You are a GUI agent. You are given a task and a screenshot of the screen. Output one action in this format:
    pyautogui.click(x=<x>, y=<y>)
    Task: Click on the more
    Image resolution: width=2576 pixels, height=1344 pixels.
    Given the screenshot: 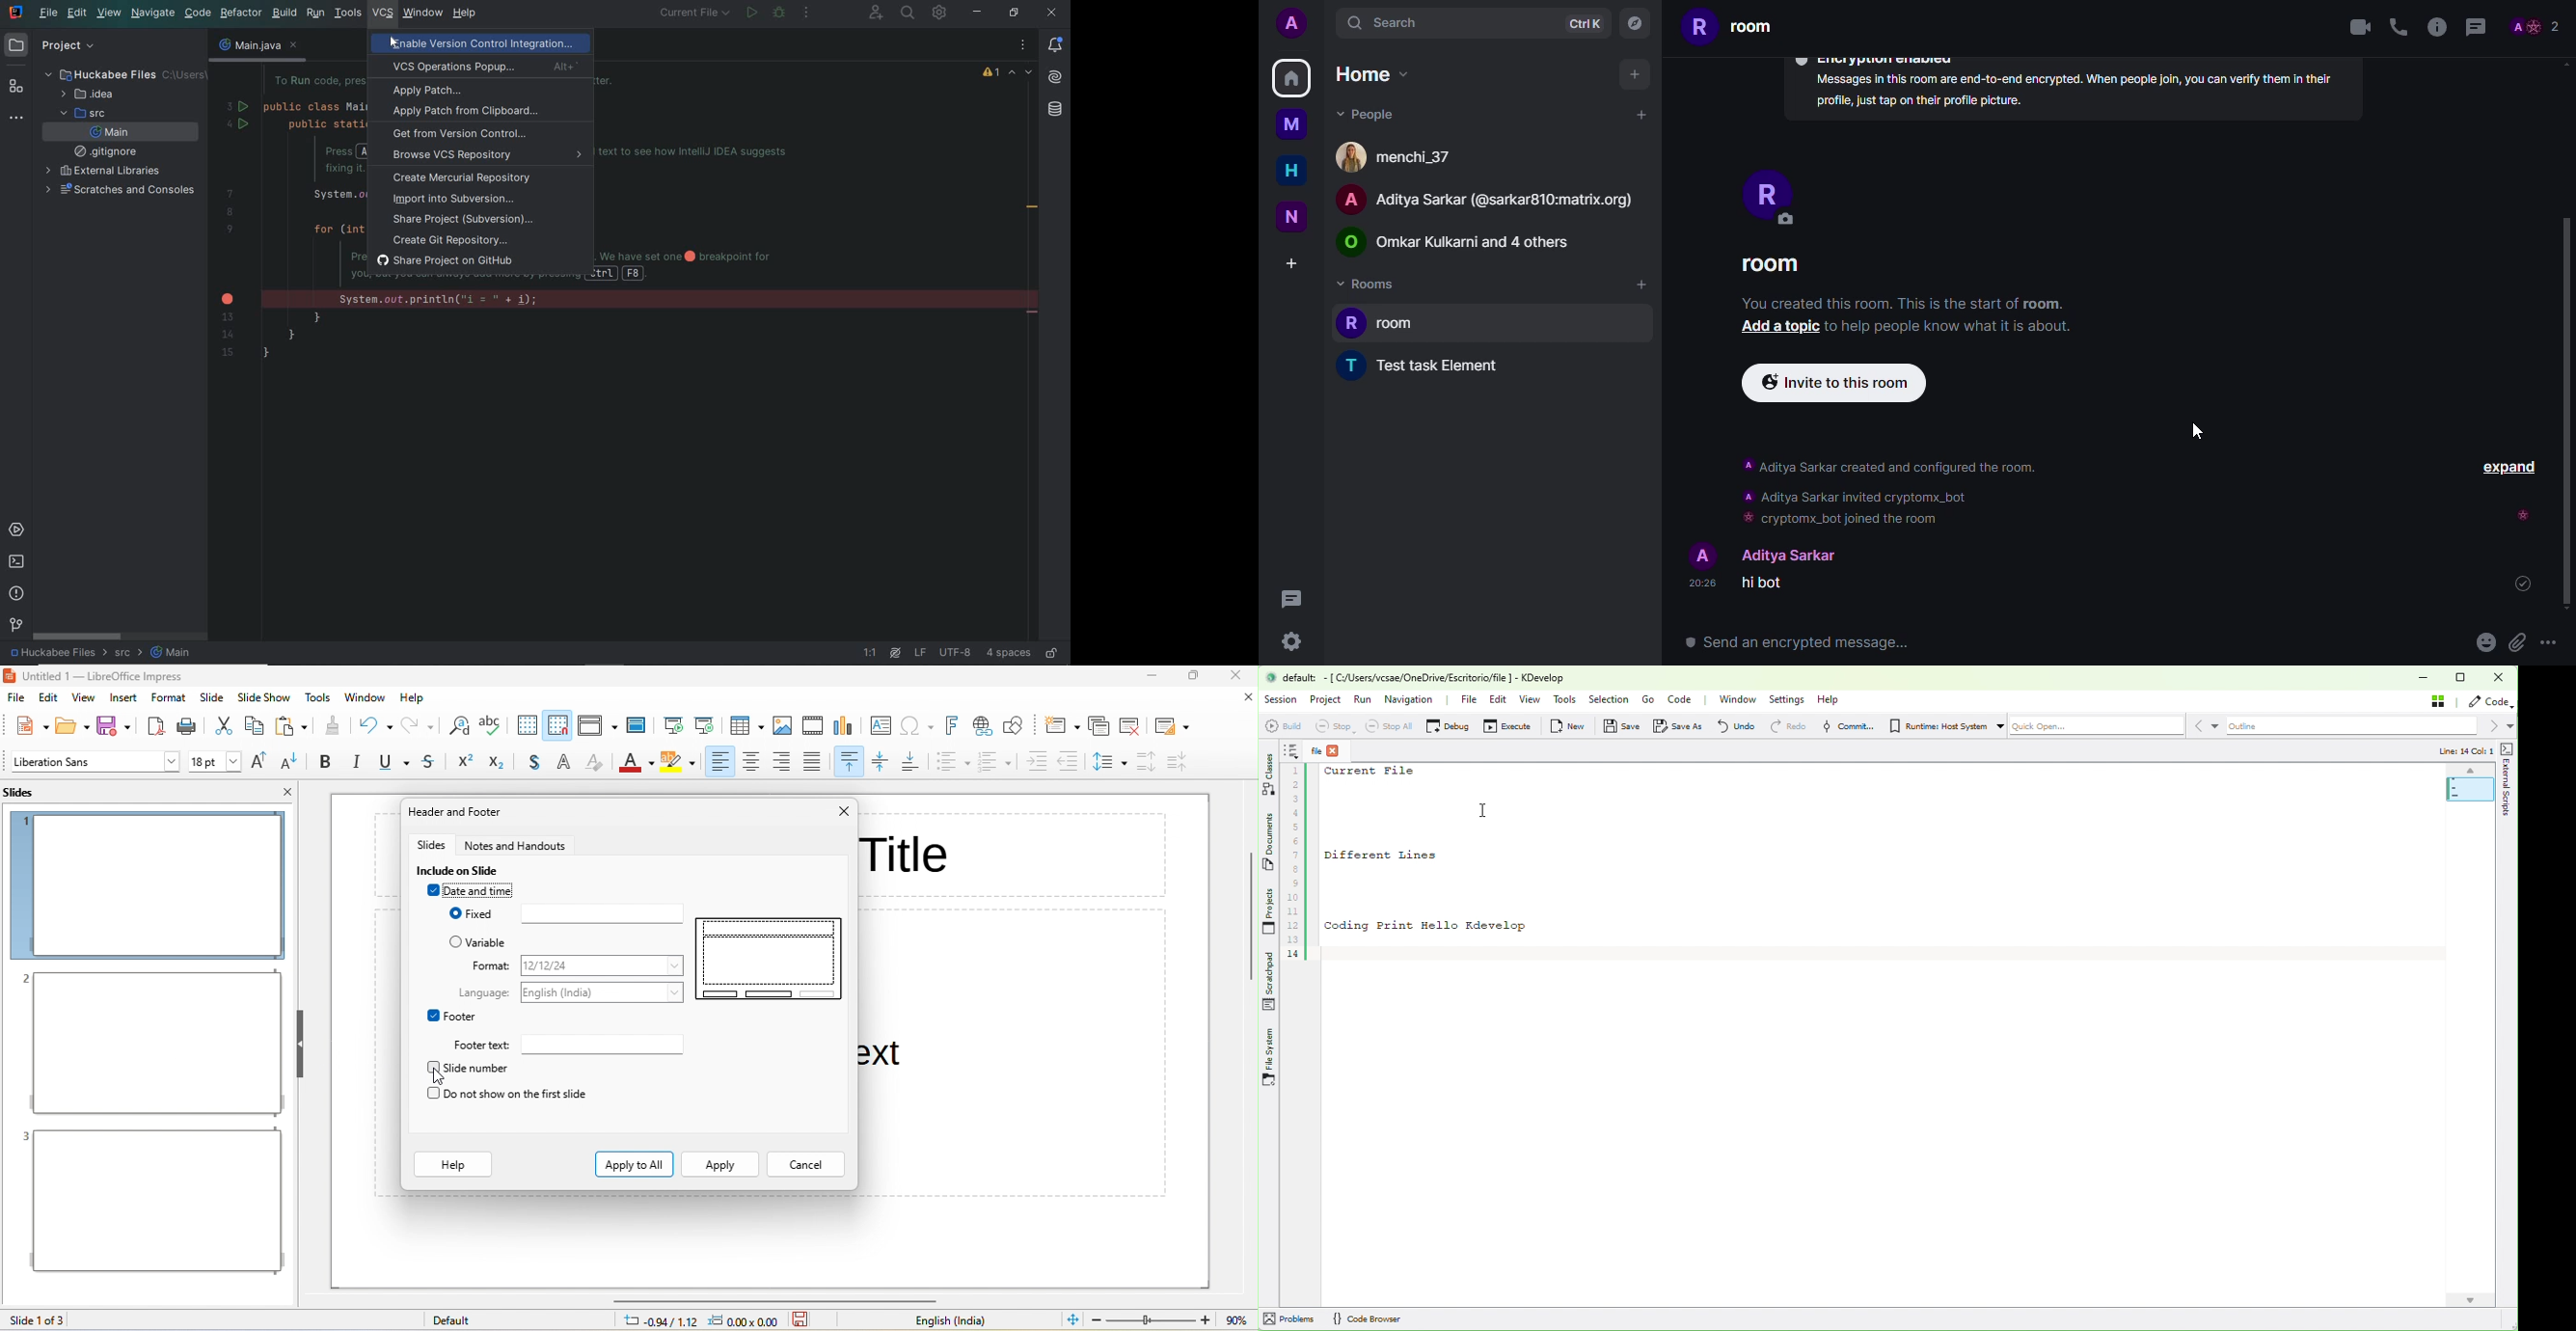 What is the action you would take?
    pyautogui.click(x=2549, y=642)
    